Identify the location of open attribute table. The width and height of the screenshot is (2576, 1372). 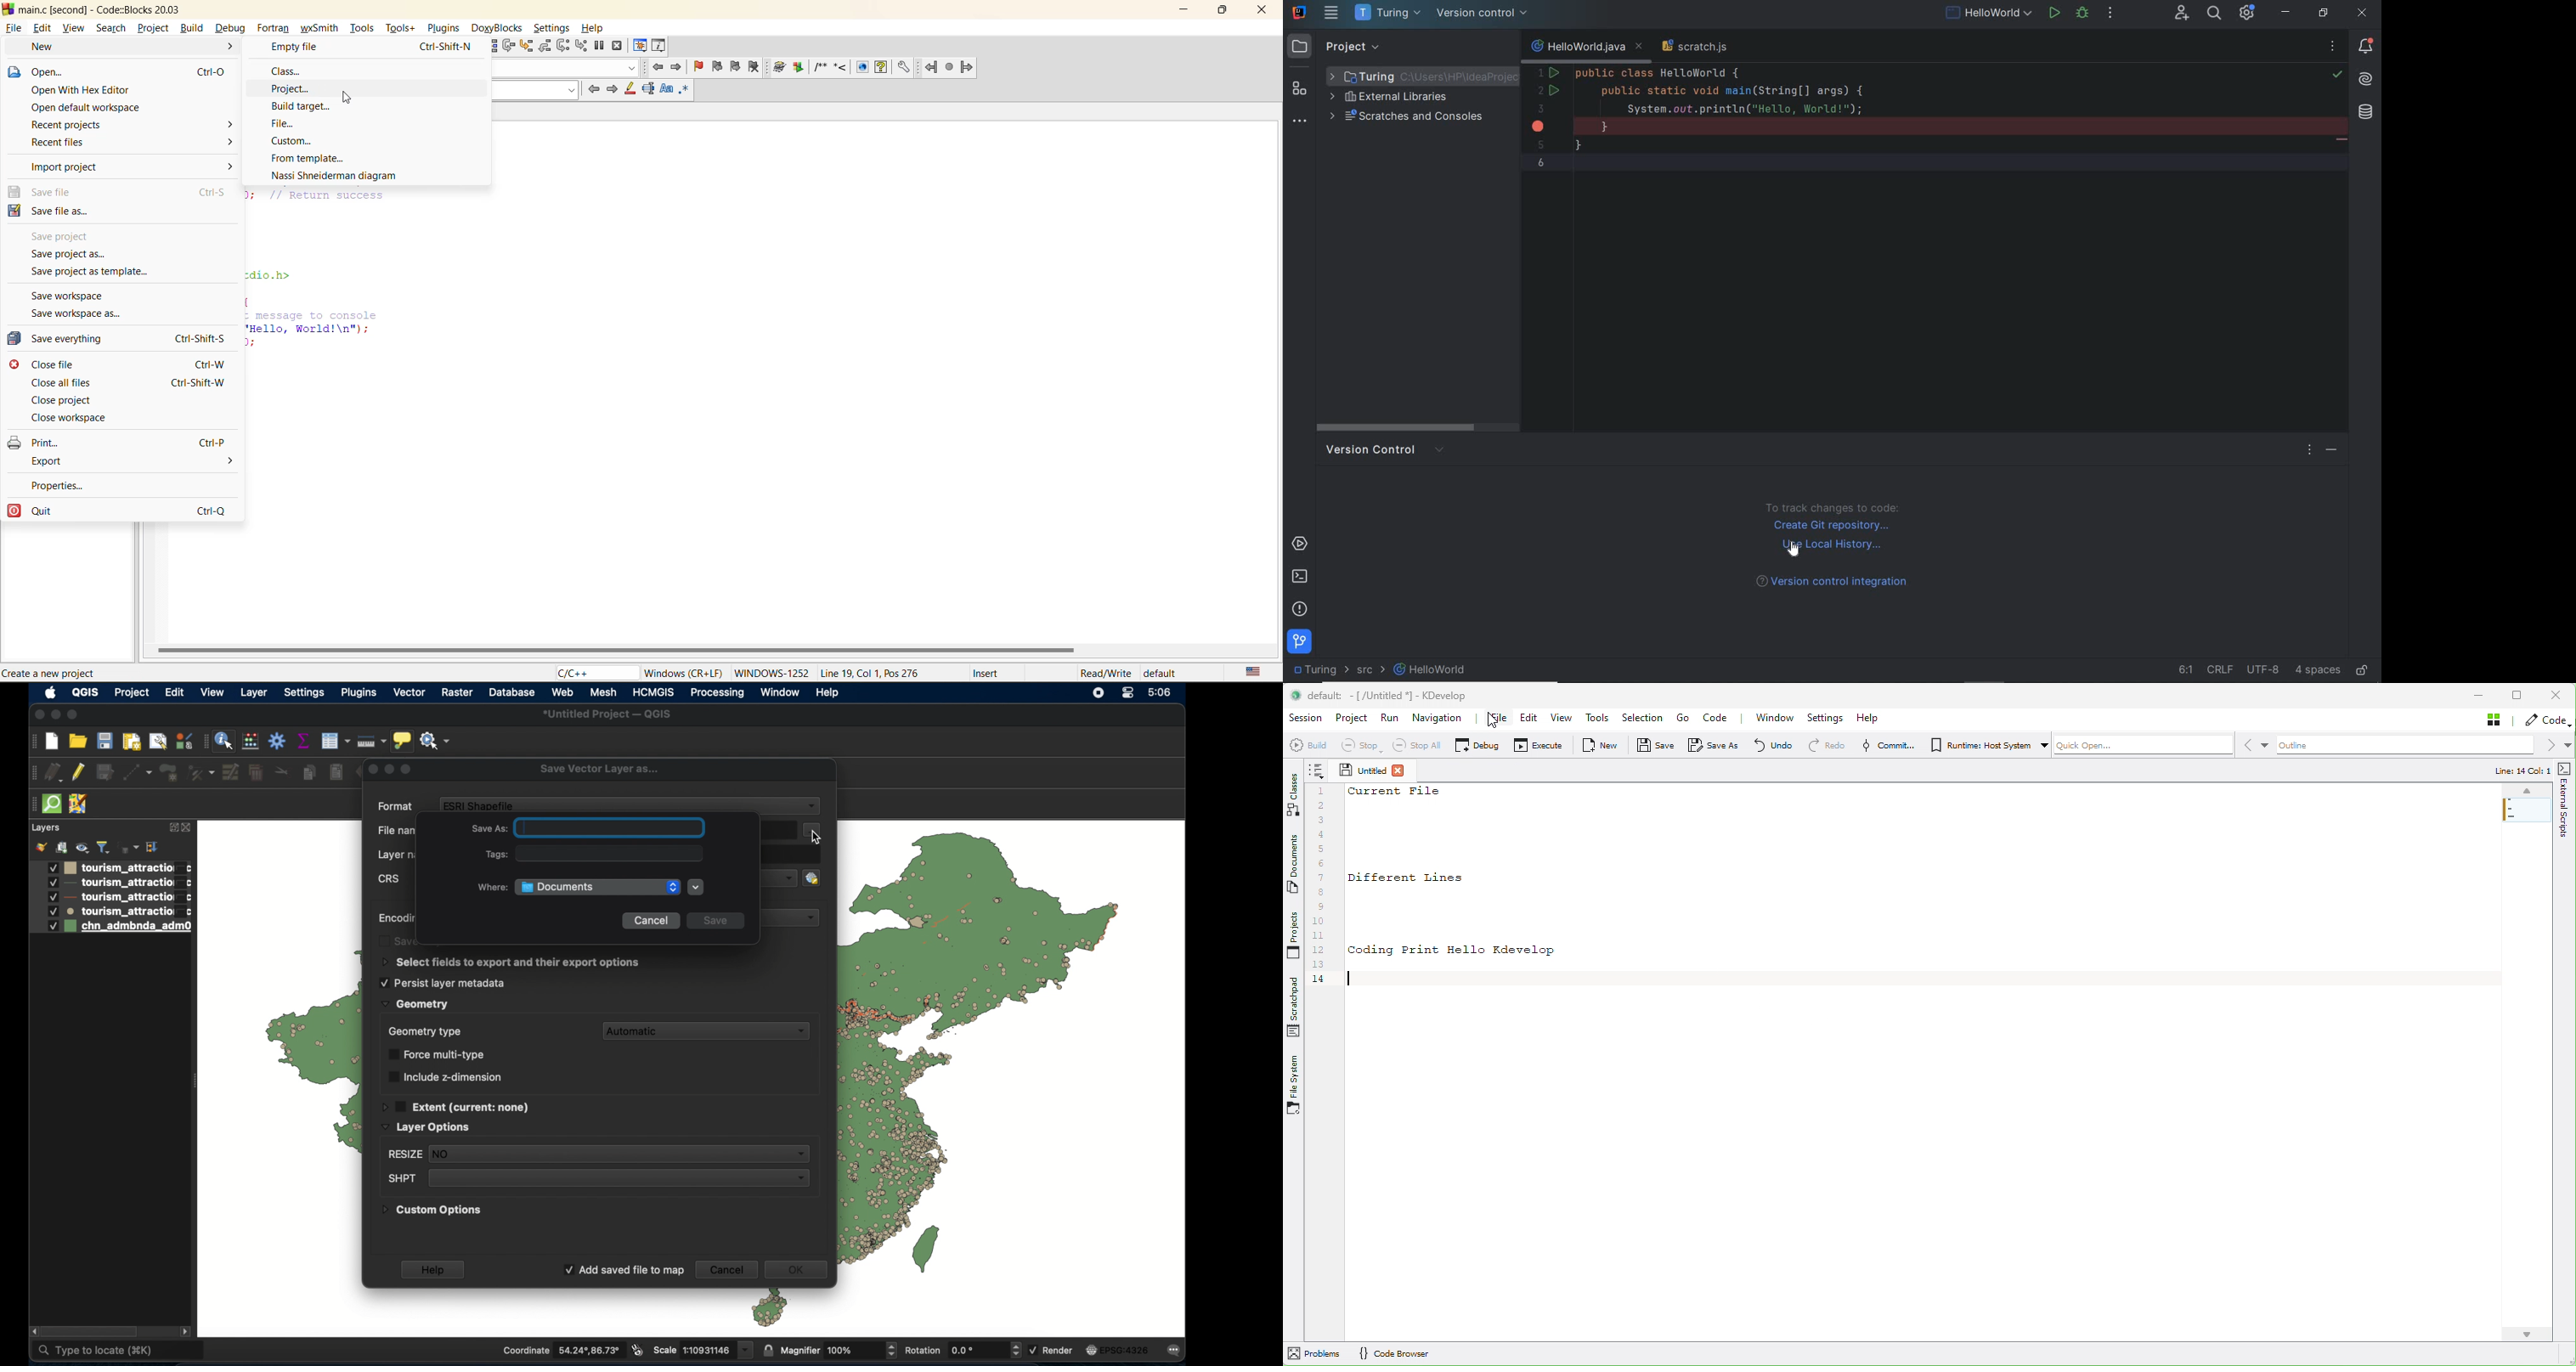
(335, 742).